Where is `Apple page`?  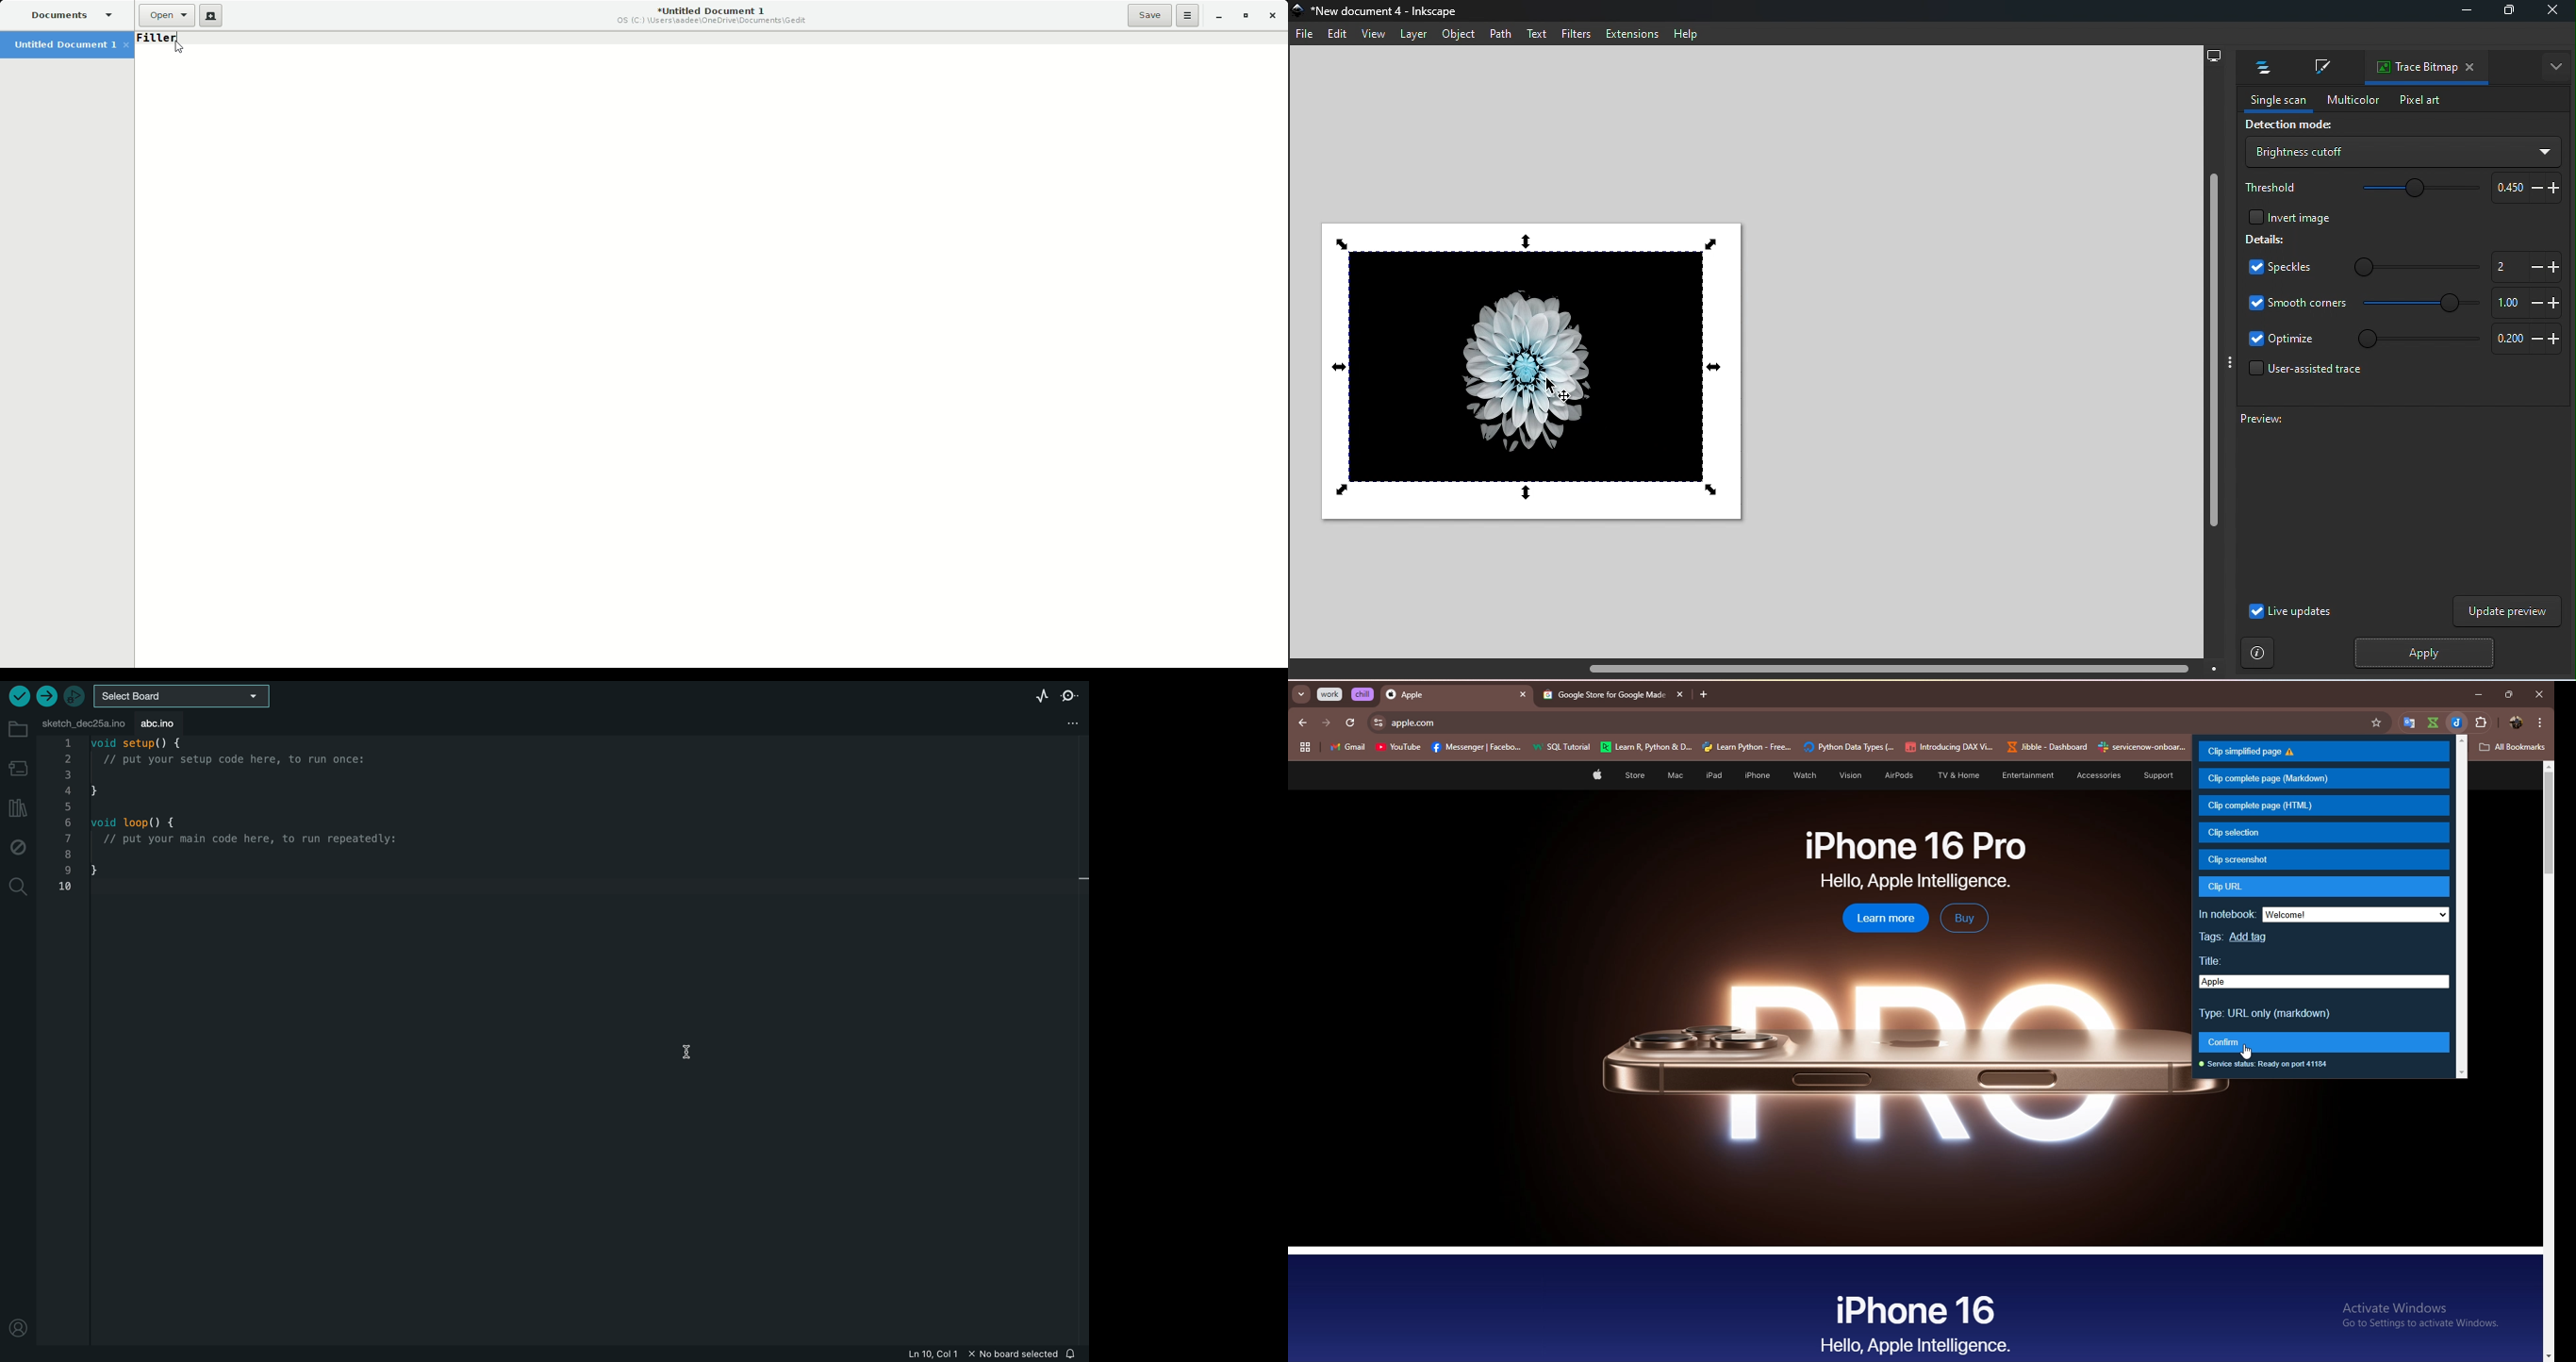
Apple page is located at coordinates (1596, 777).